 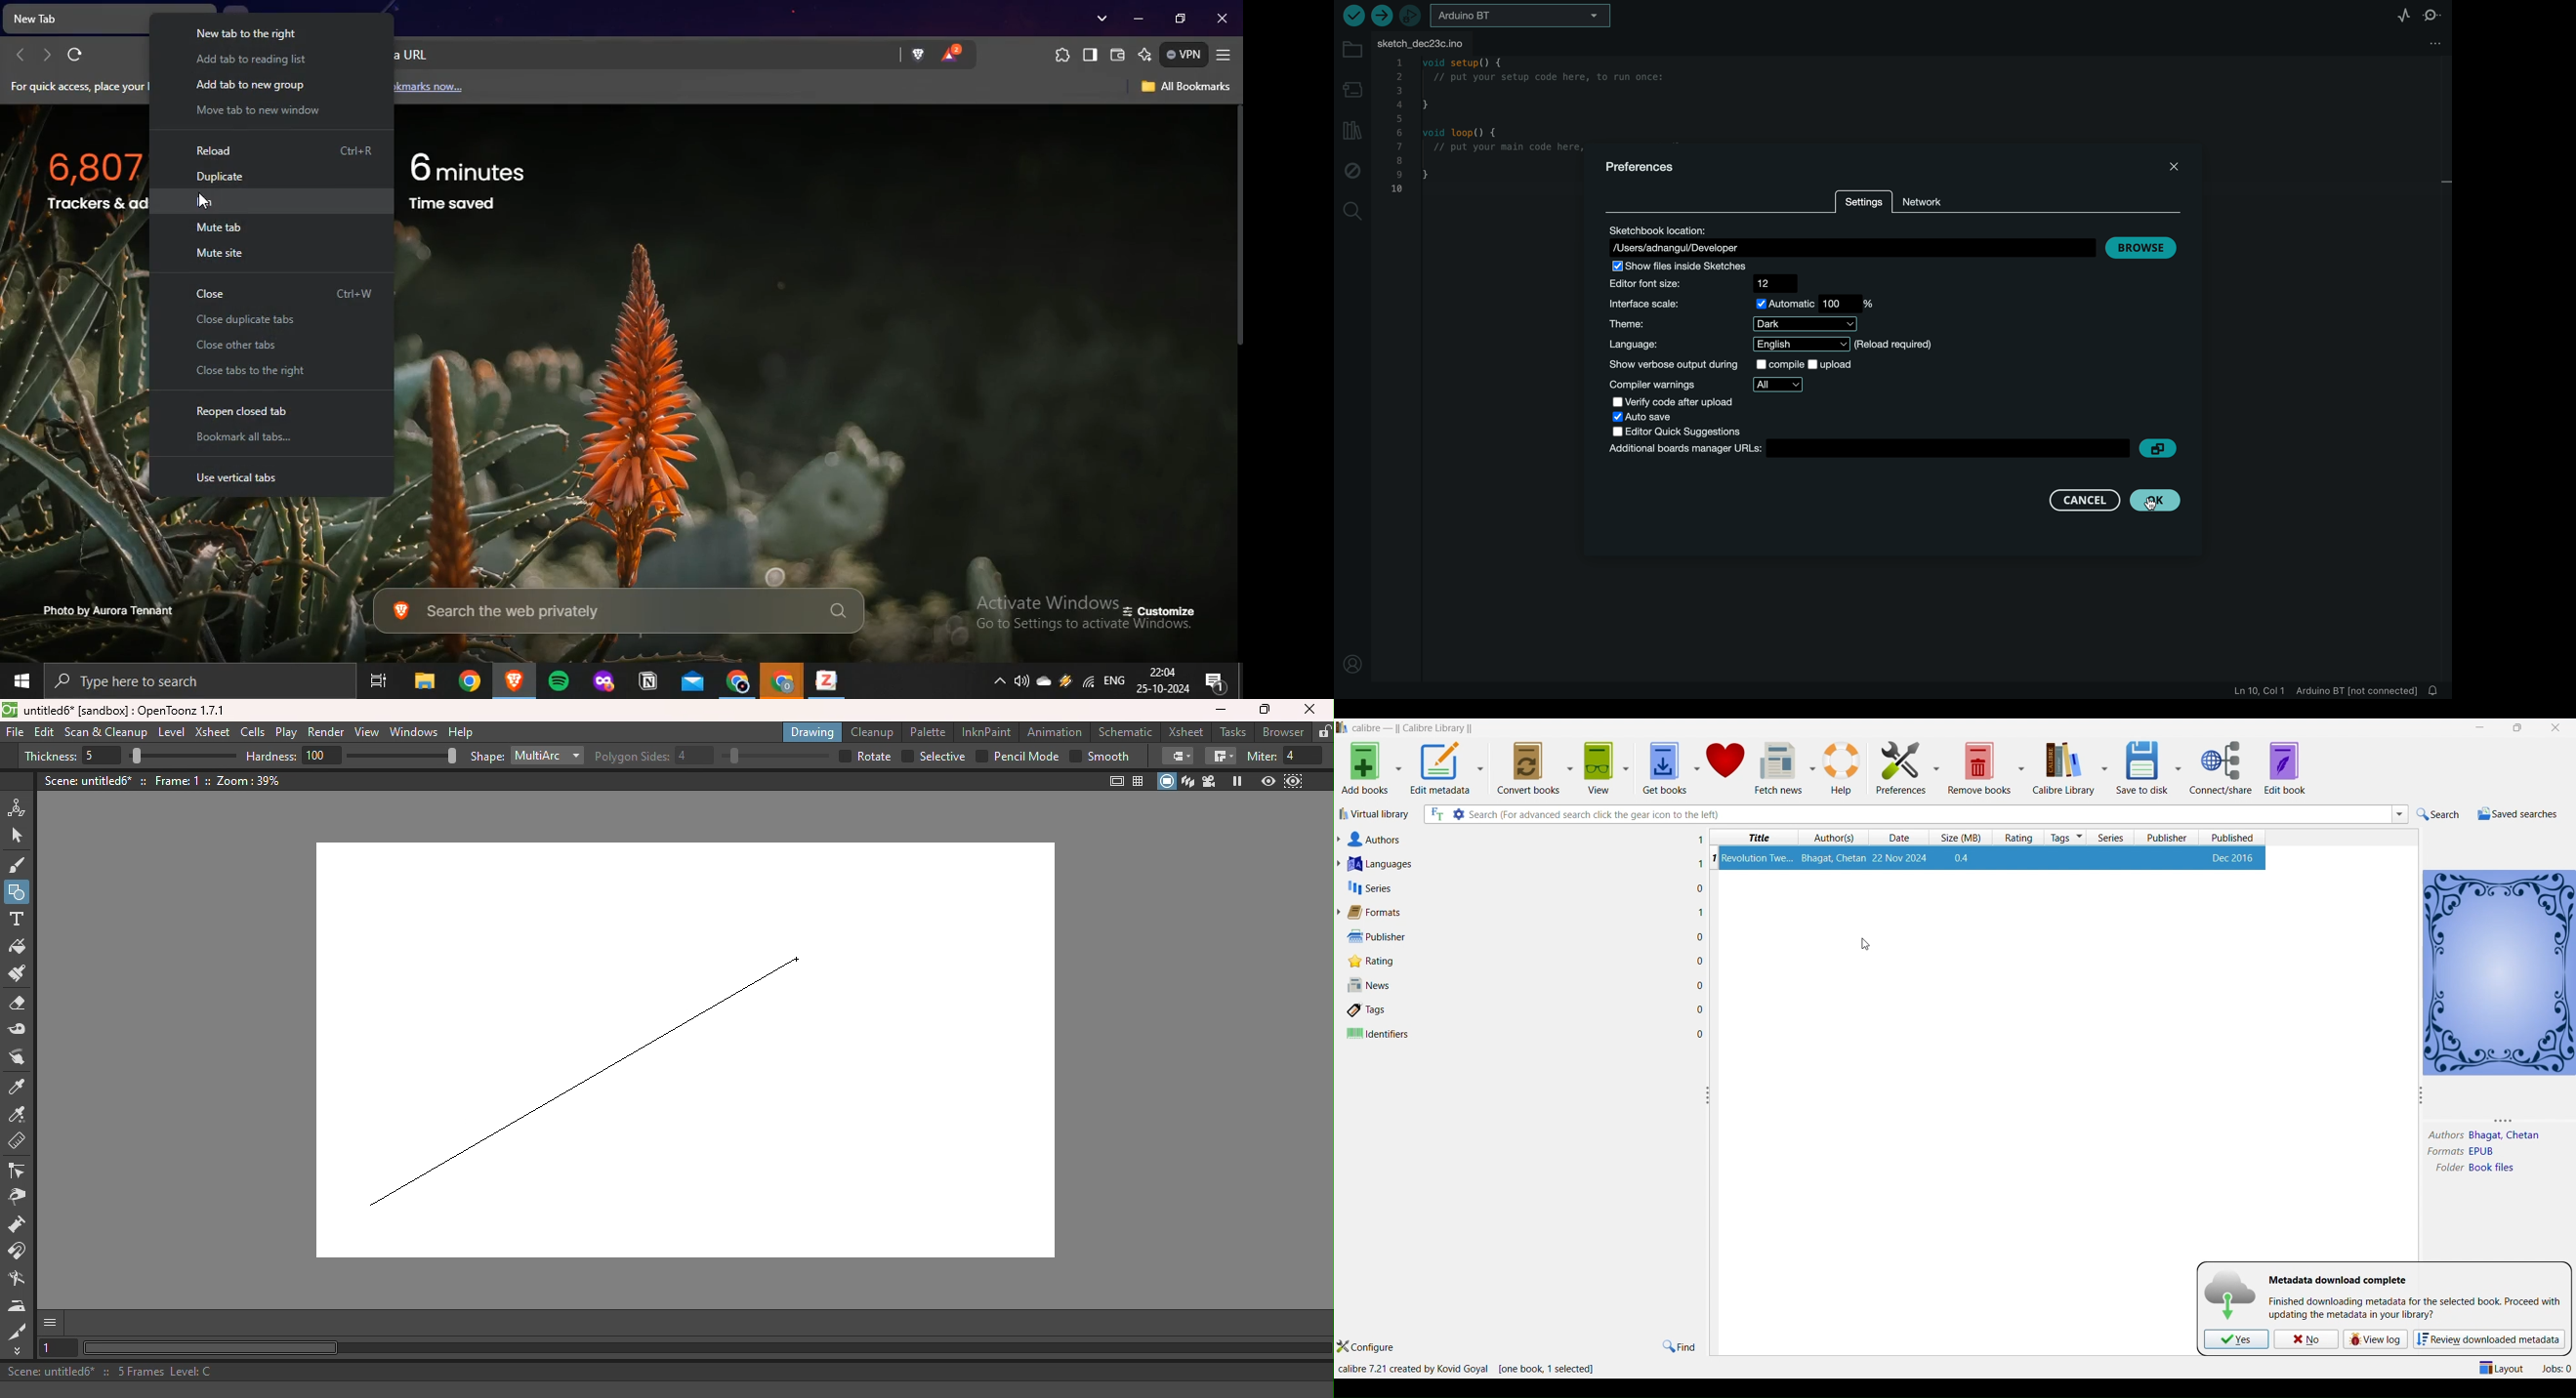 I want to click on language, so click(x=1768, y=344).